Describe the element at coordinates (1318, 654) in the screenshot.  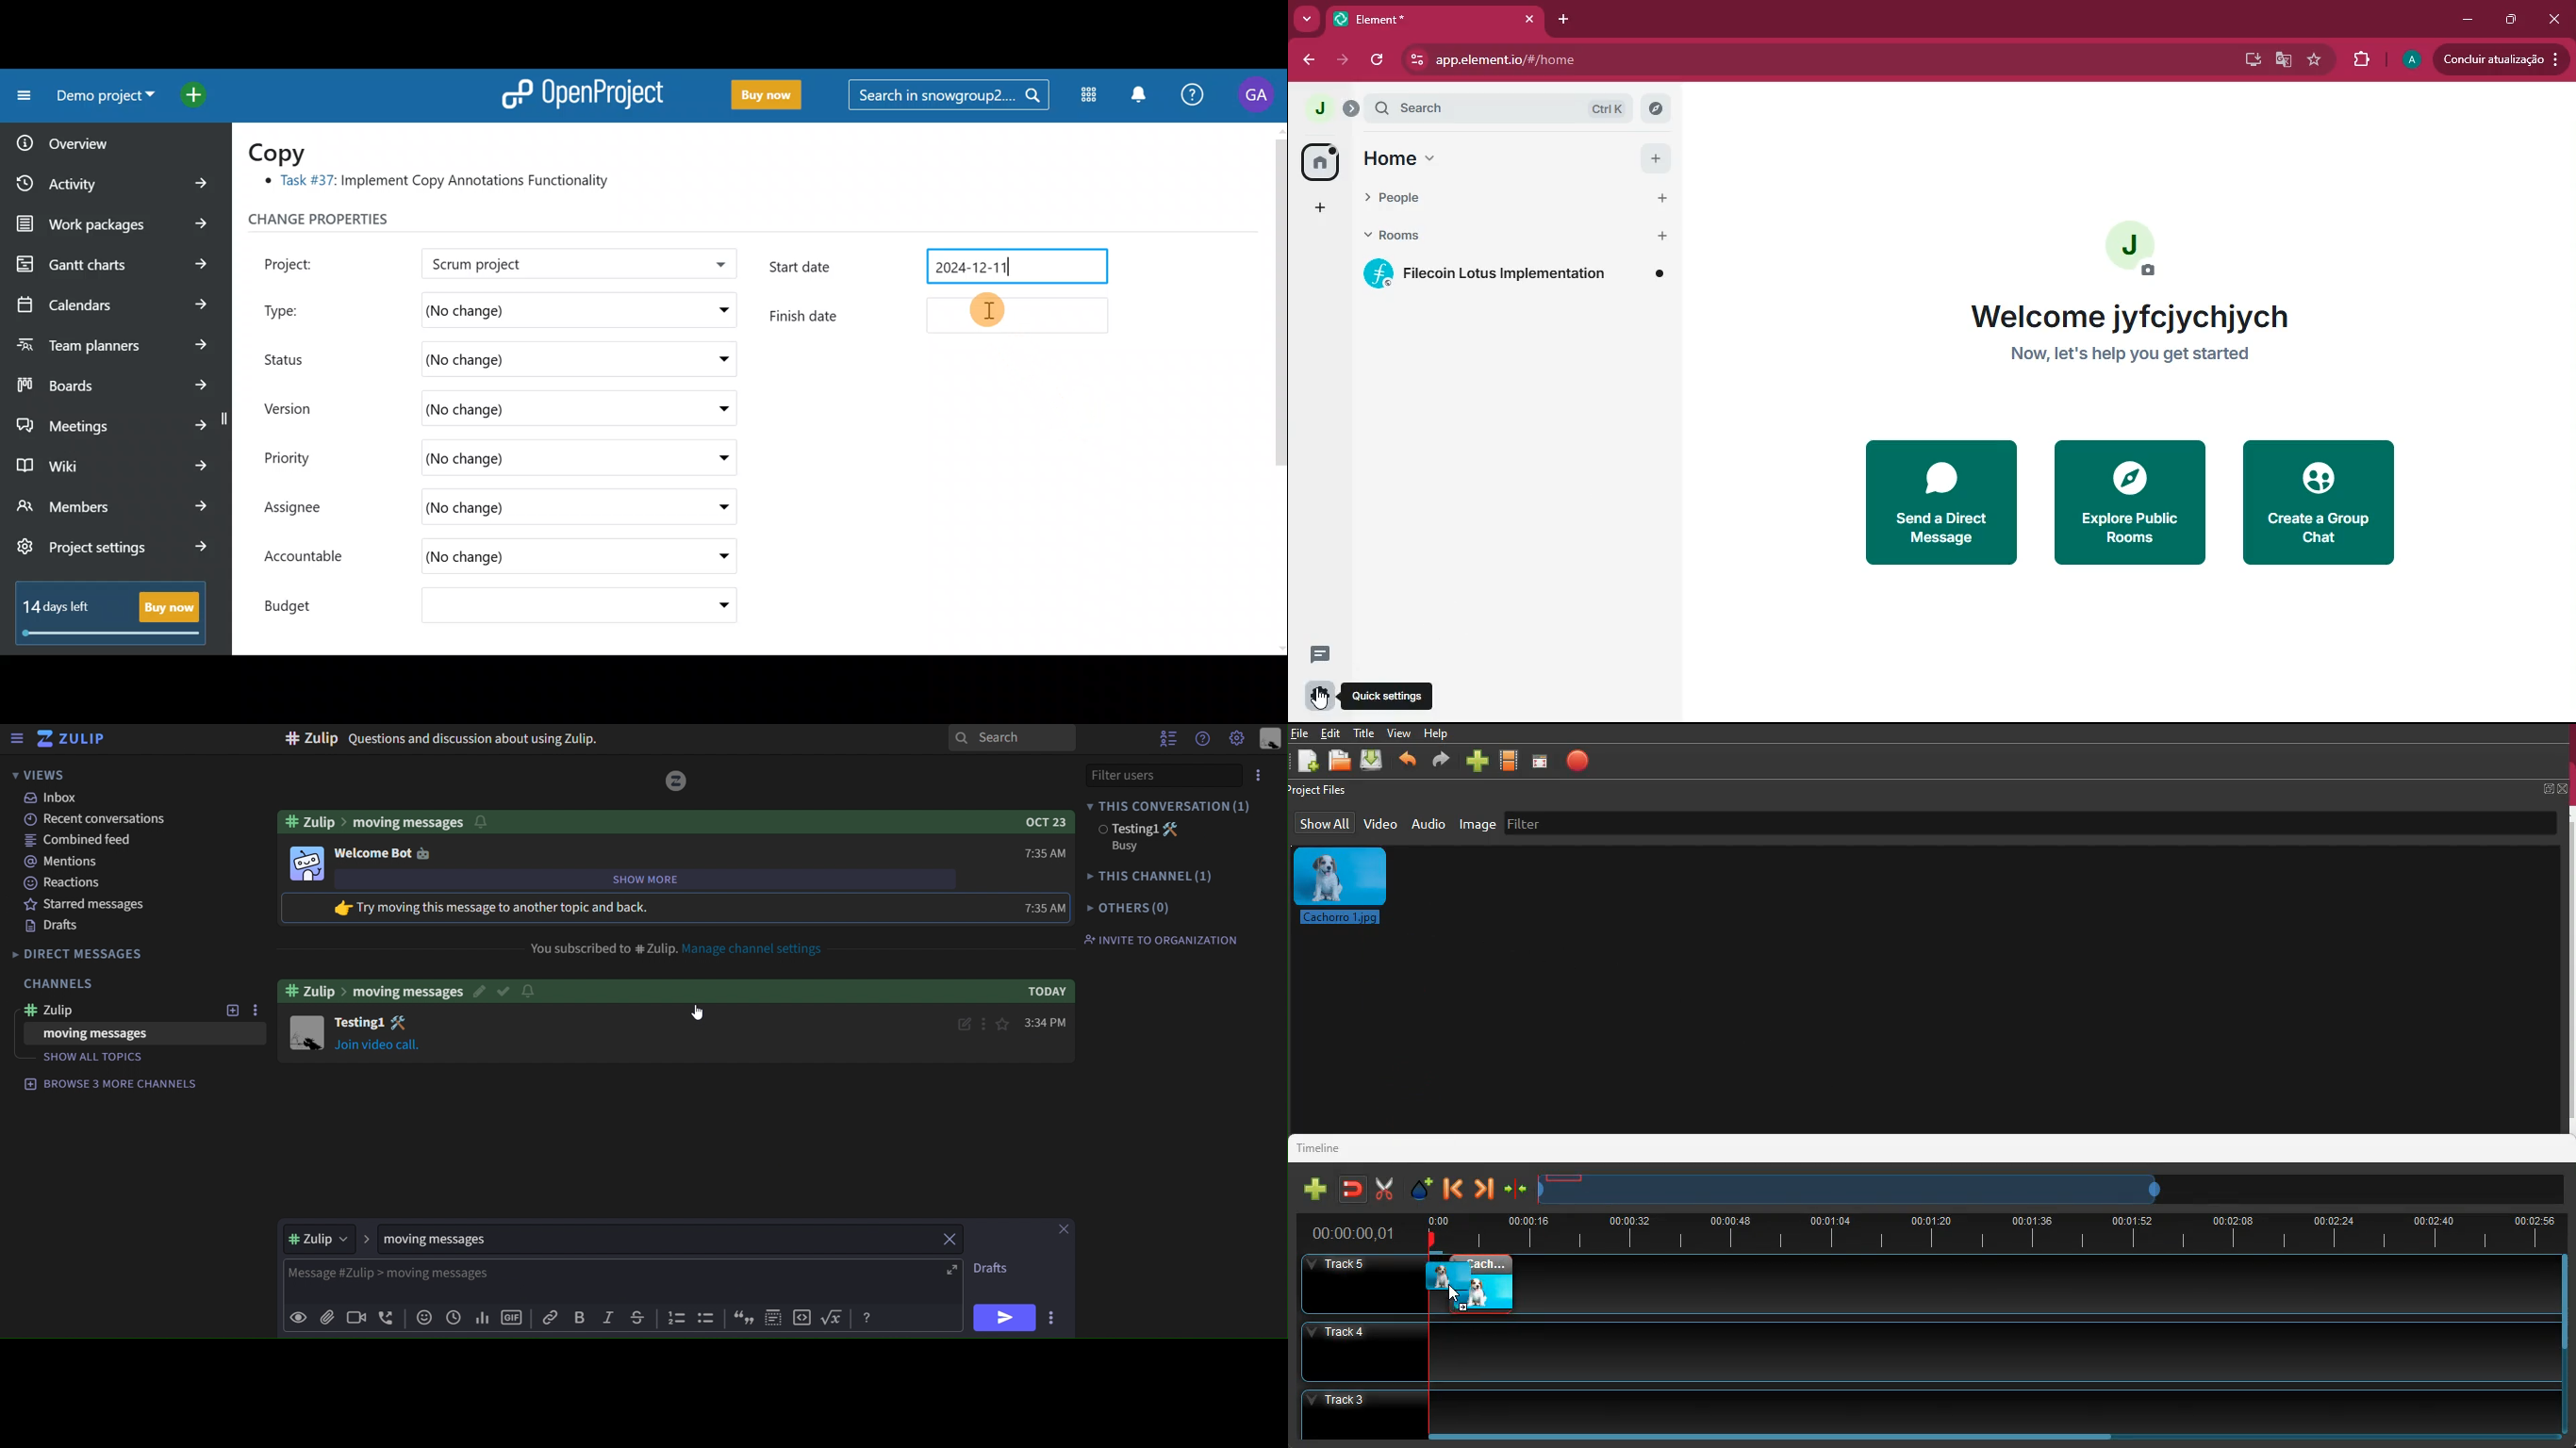
I see `conversation` at that location.